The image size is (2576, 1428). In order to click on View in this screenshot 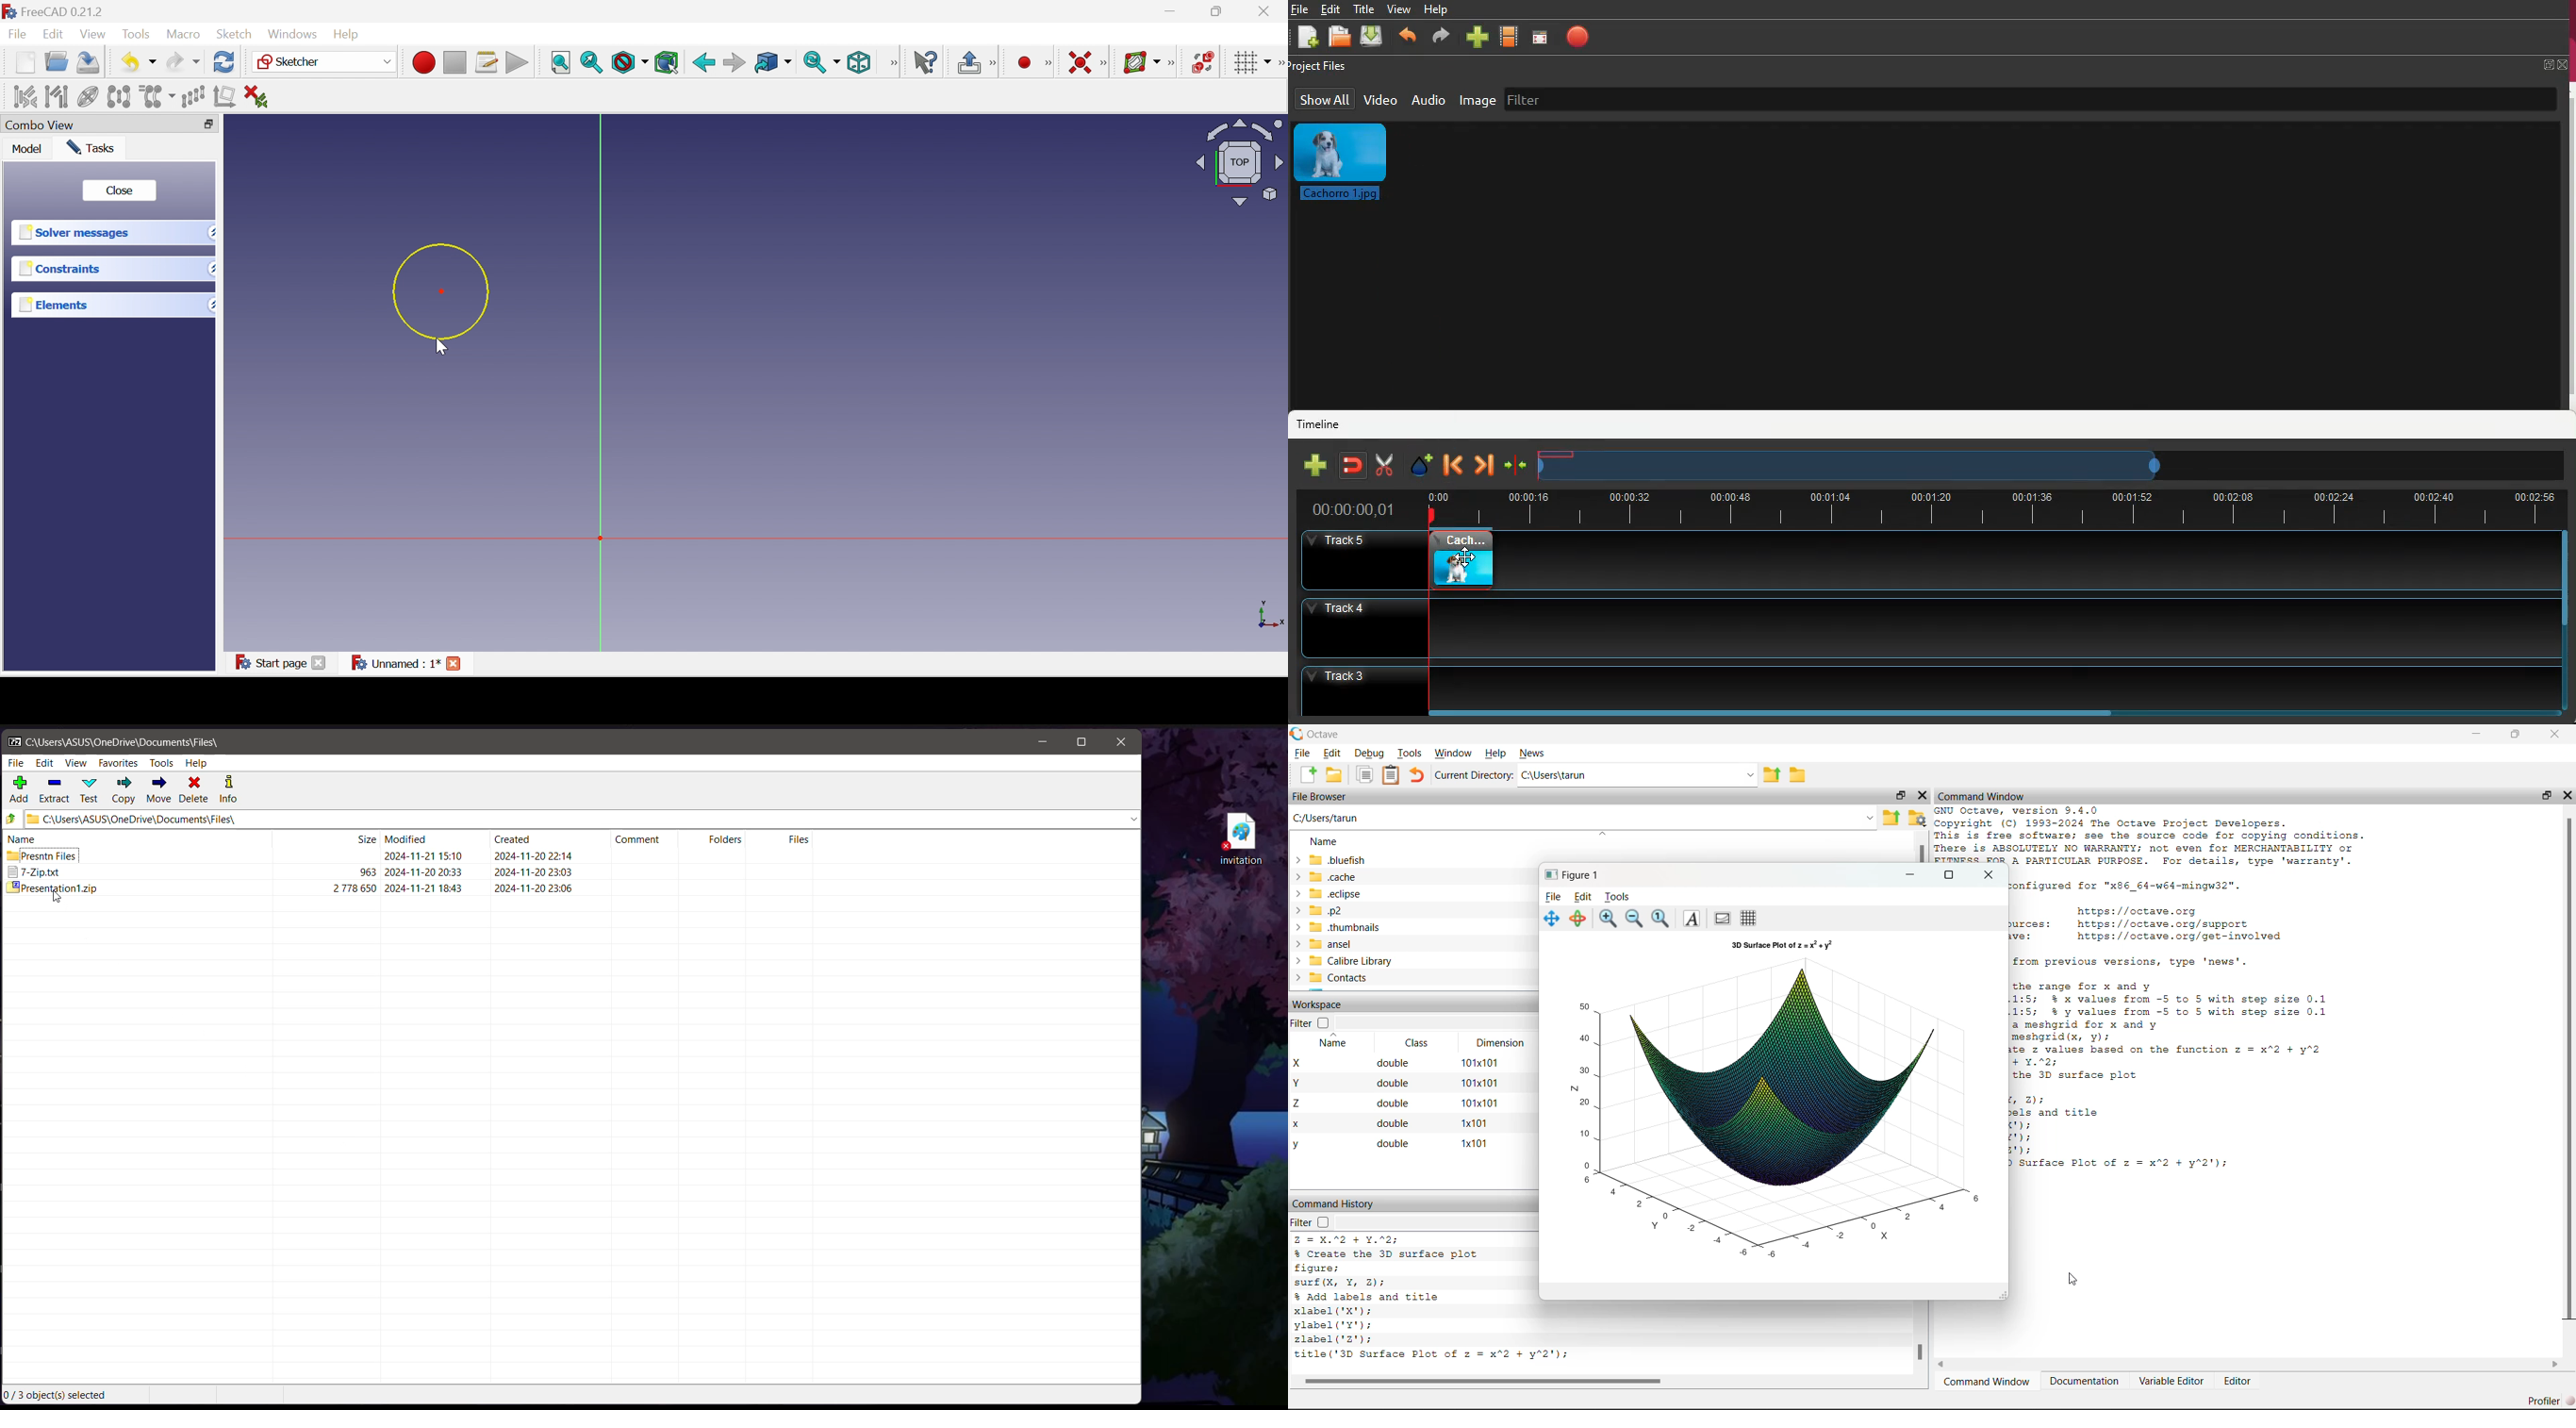, I will do `click(93, 34)`.